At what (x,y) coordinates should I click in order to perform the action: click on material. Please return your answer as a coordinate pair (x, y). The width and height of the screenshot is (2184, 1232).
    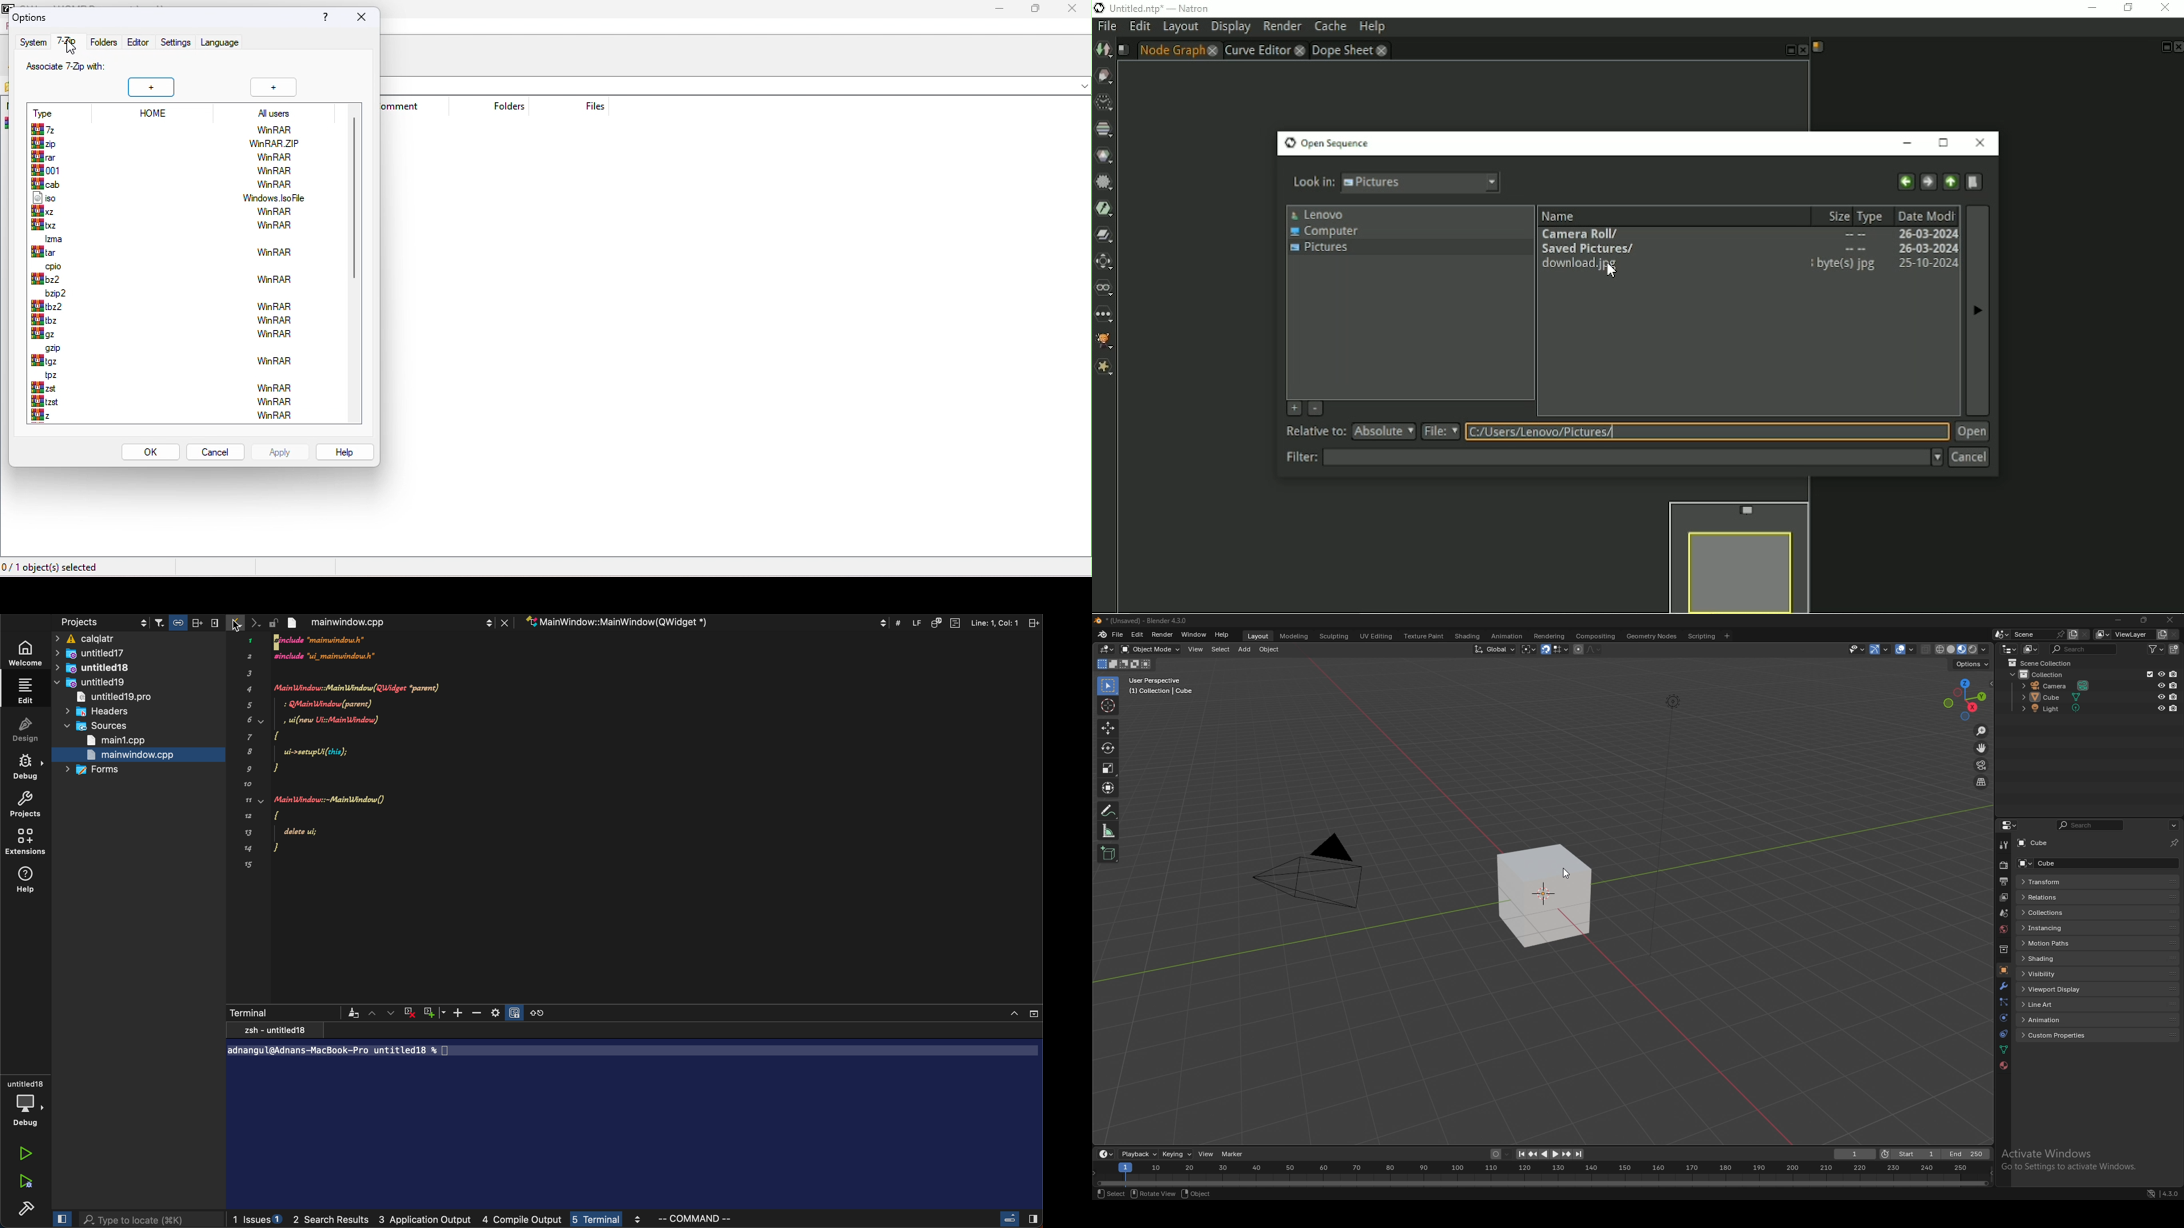
    Looking at the image, I should click on (2004, 1066).